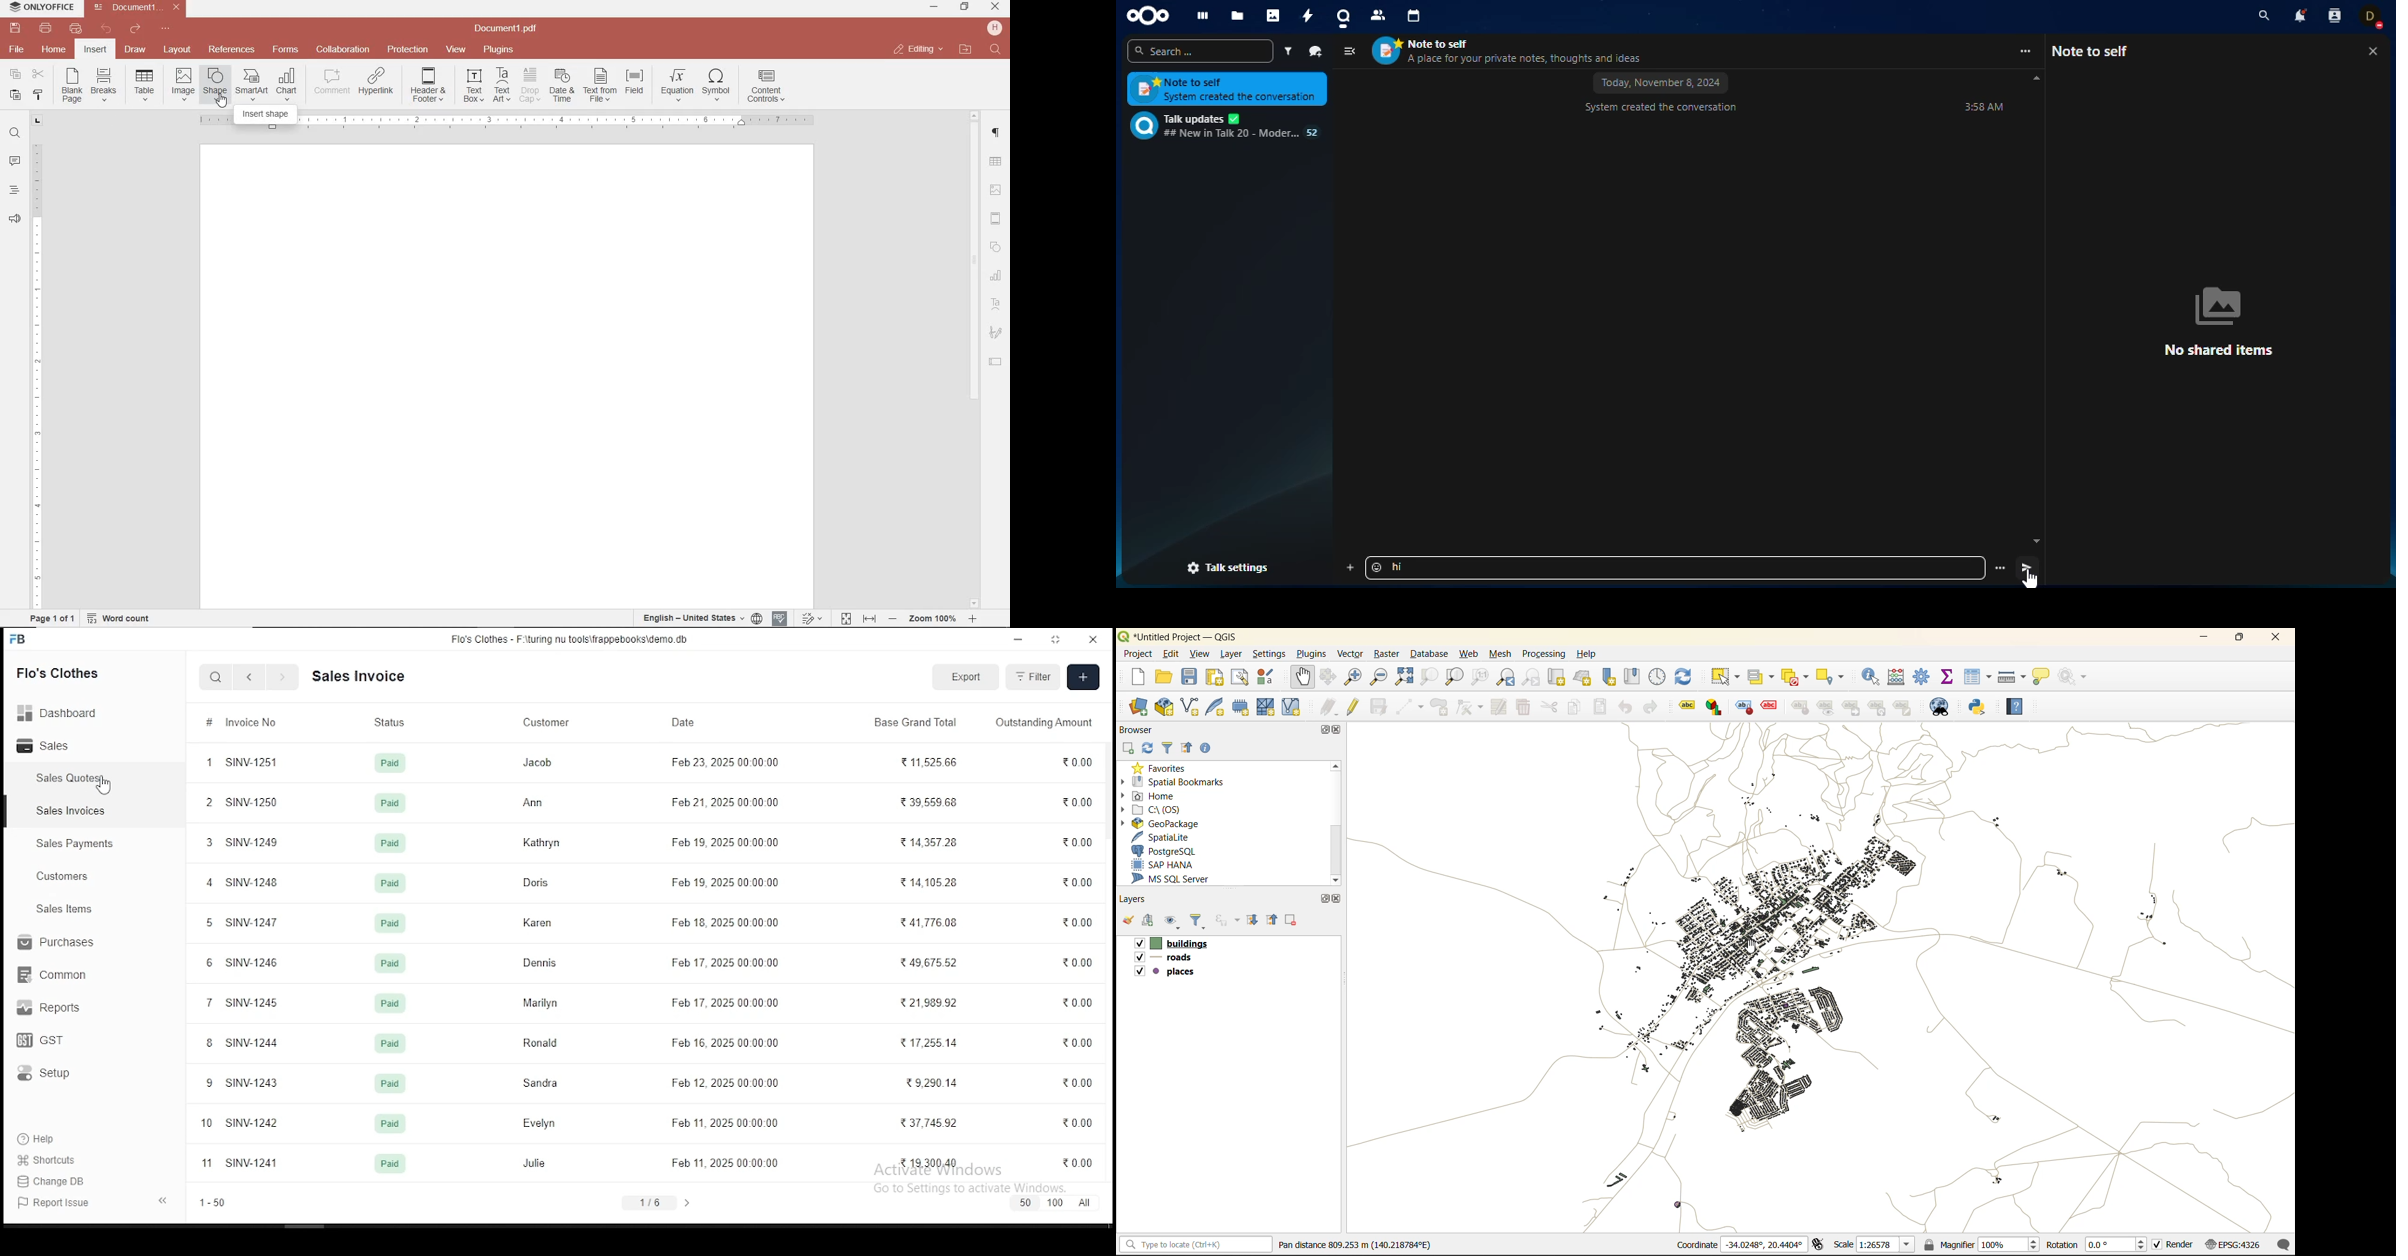 The height and width of the screenshot is (1260, 2408). Describe the element at coordinates (386, 1002) in the screenshot. I see `paid` at that location.